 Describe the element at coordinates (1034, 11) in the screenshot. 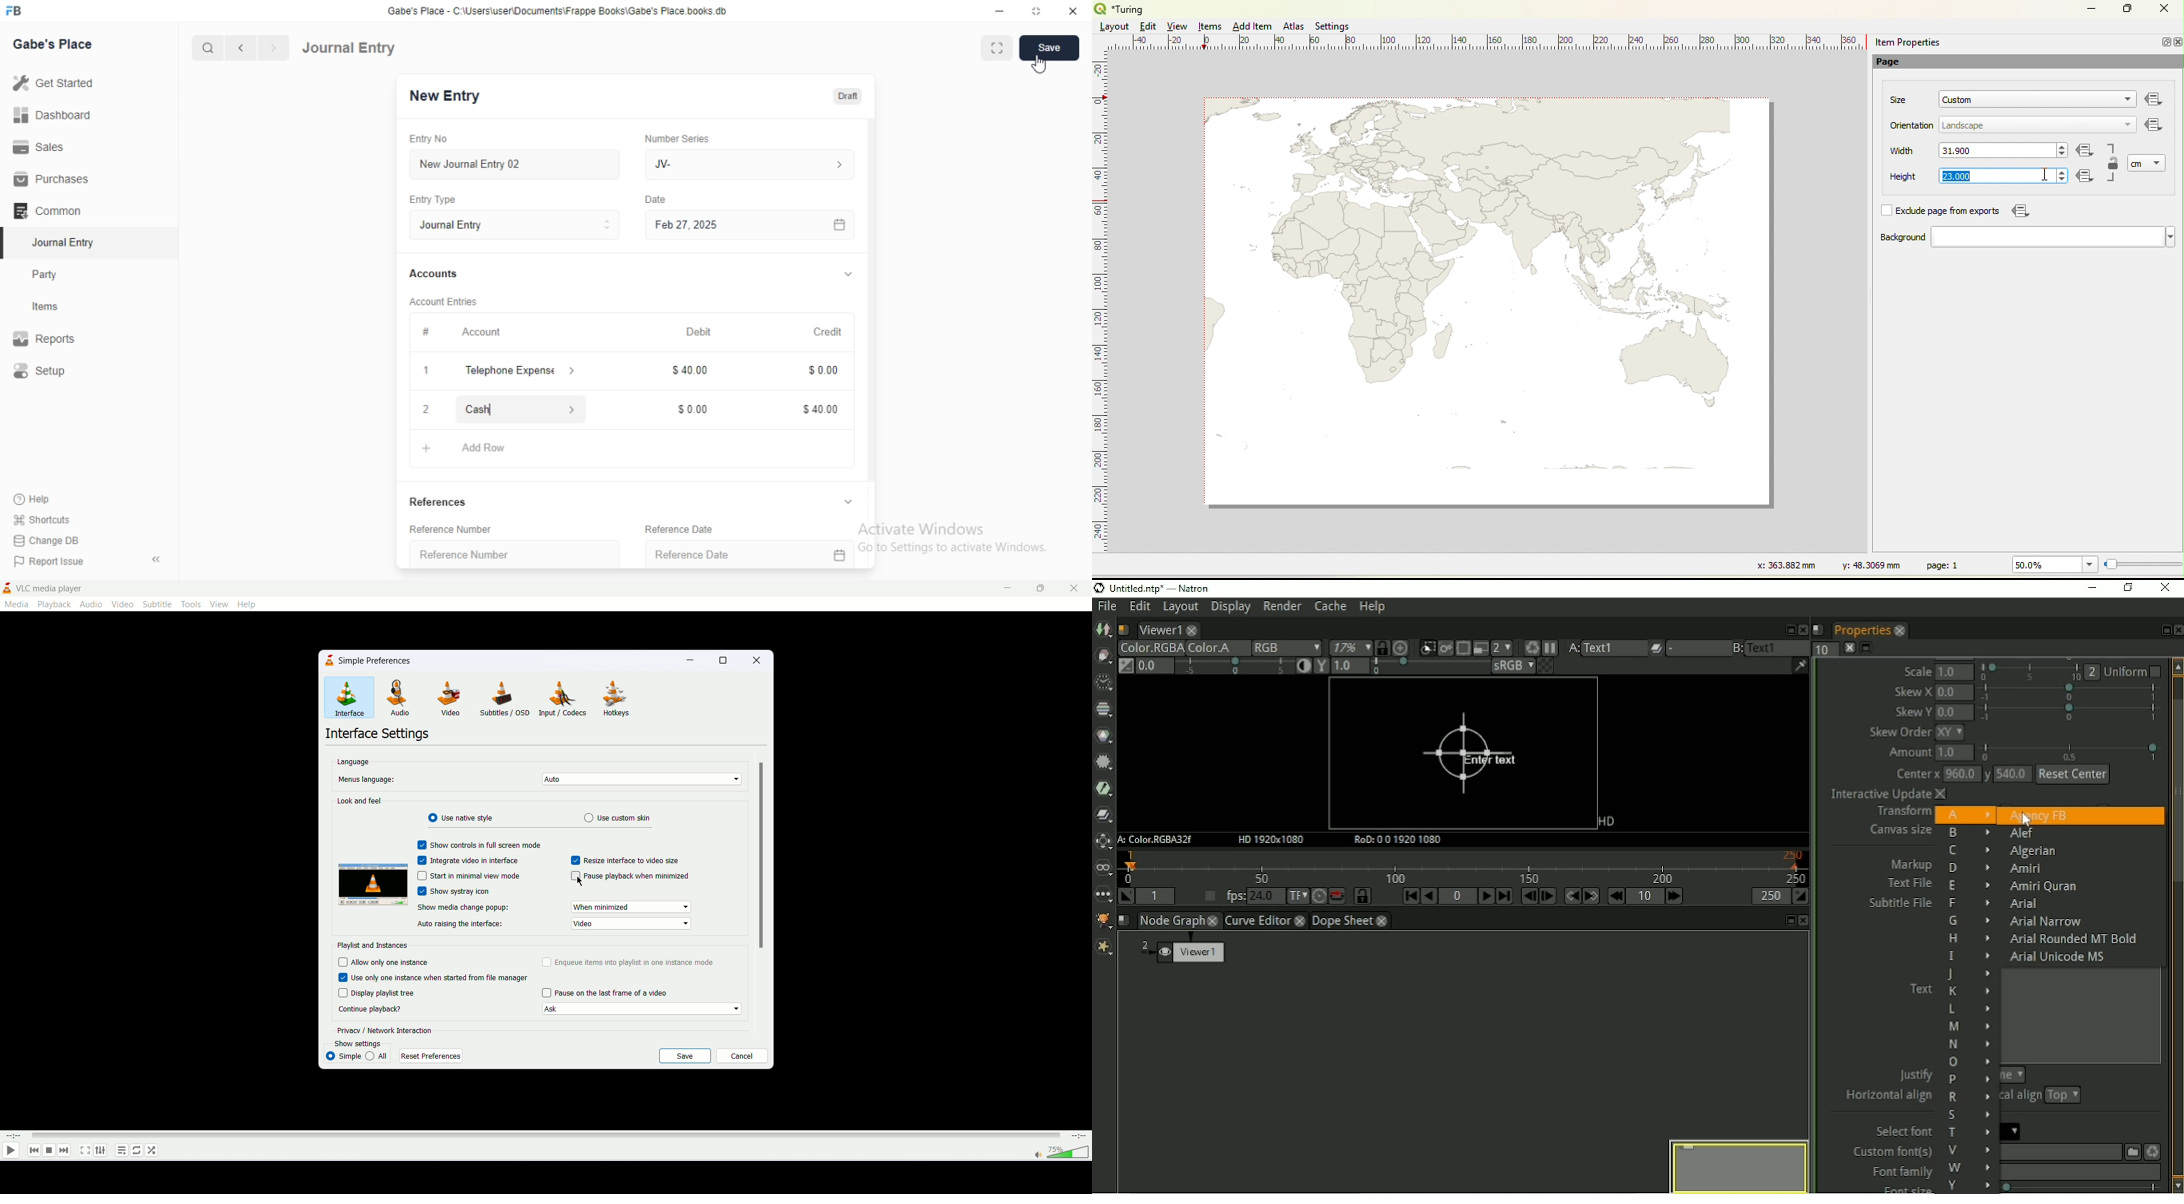

I see `Full screen` at that location.